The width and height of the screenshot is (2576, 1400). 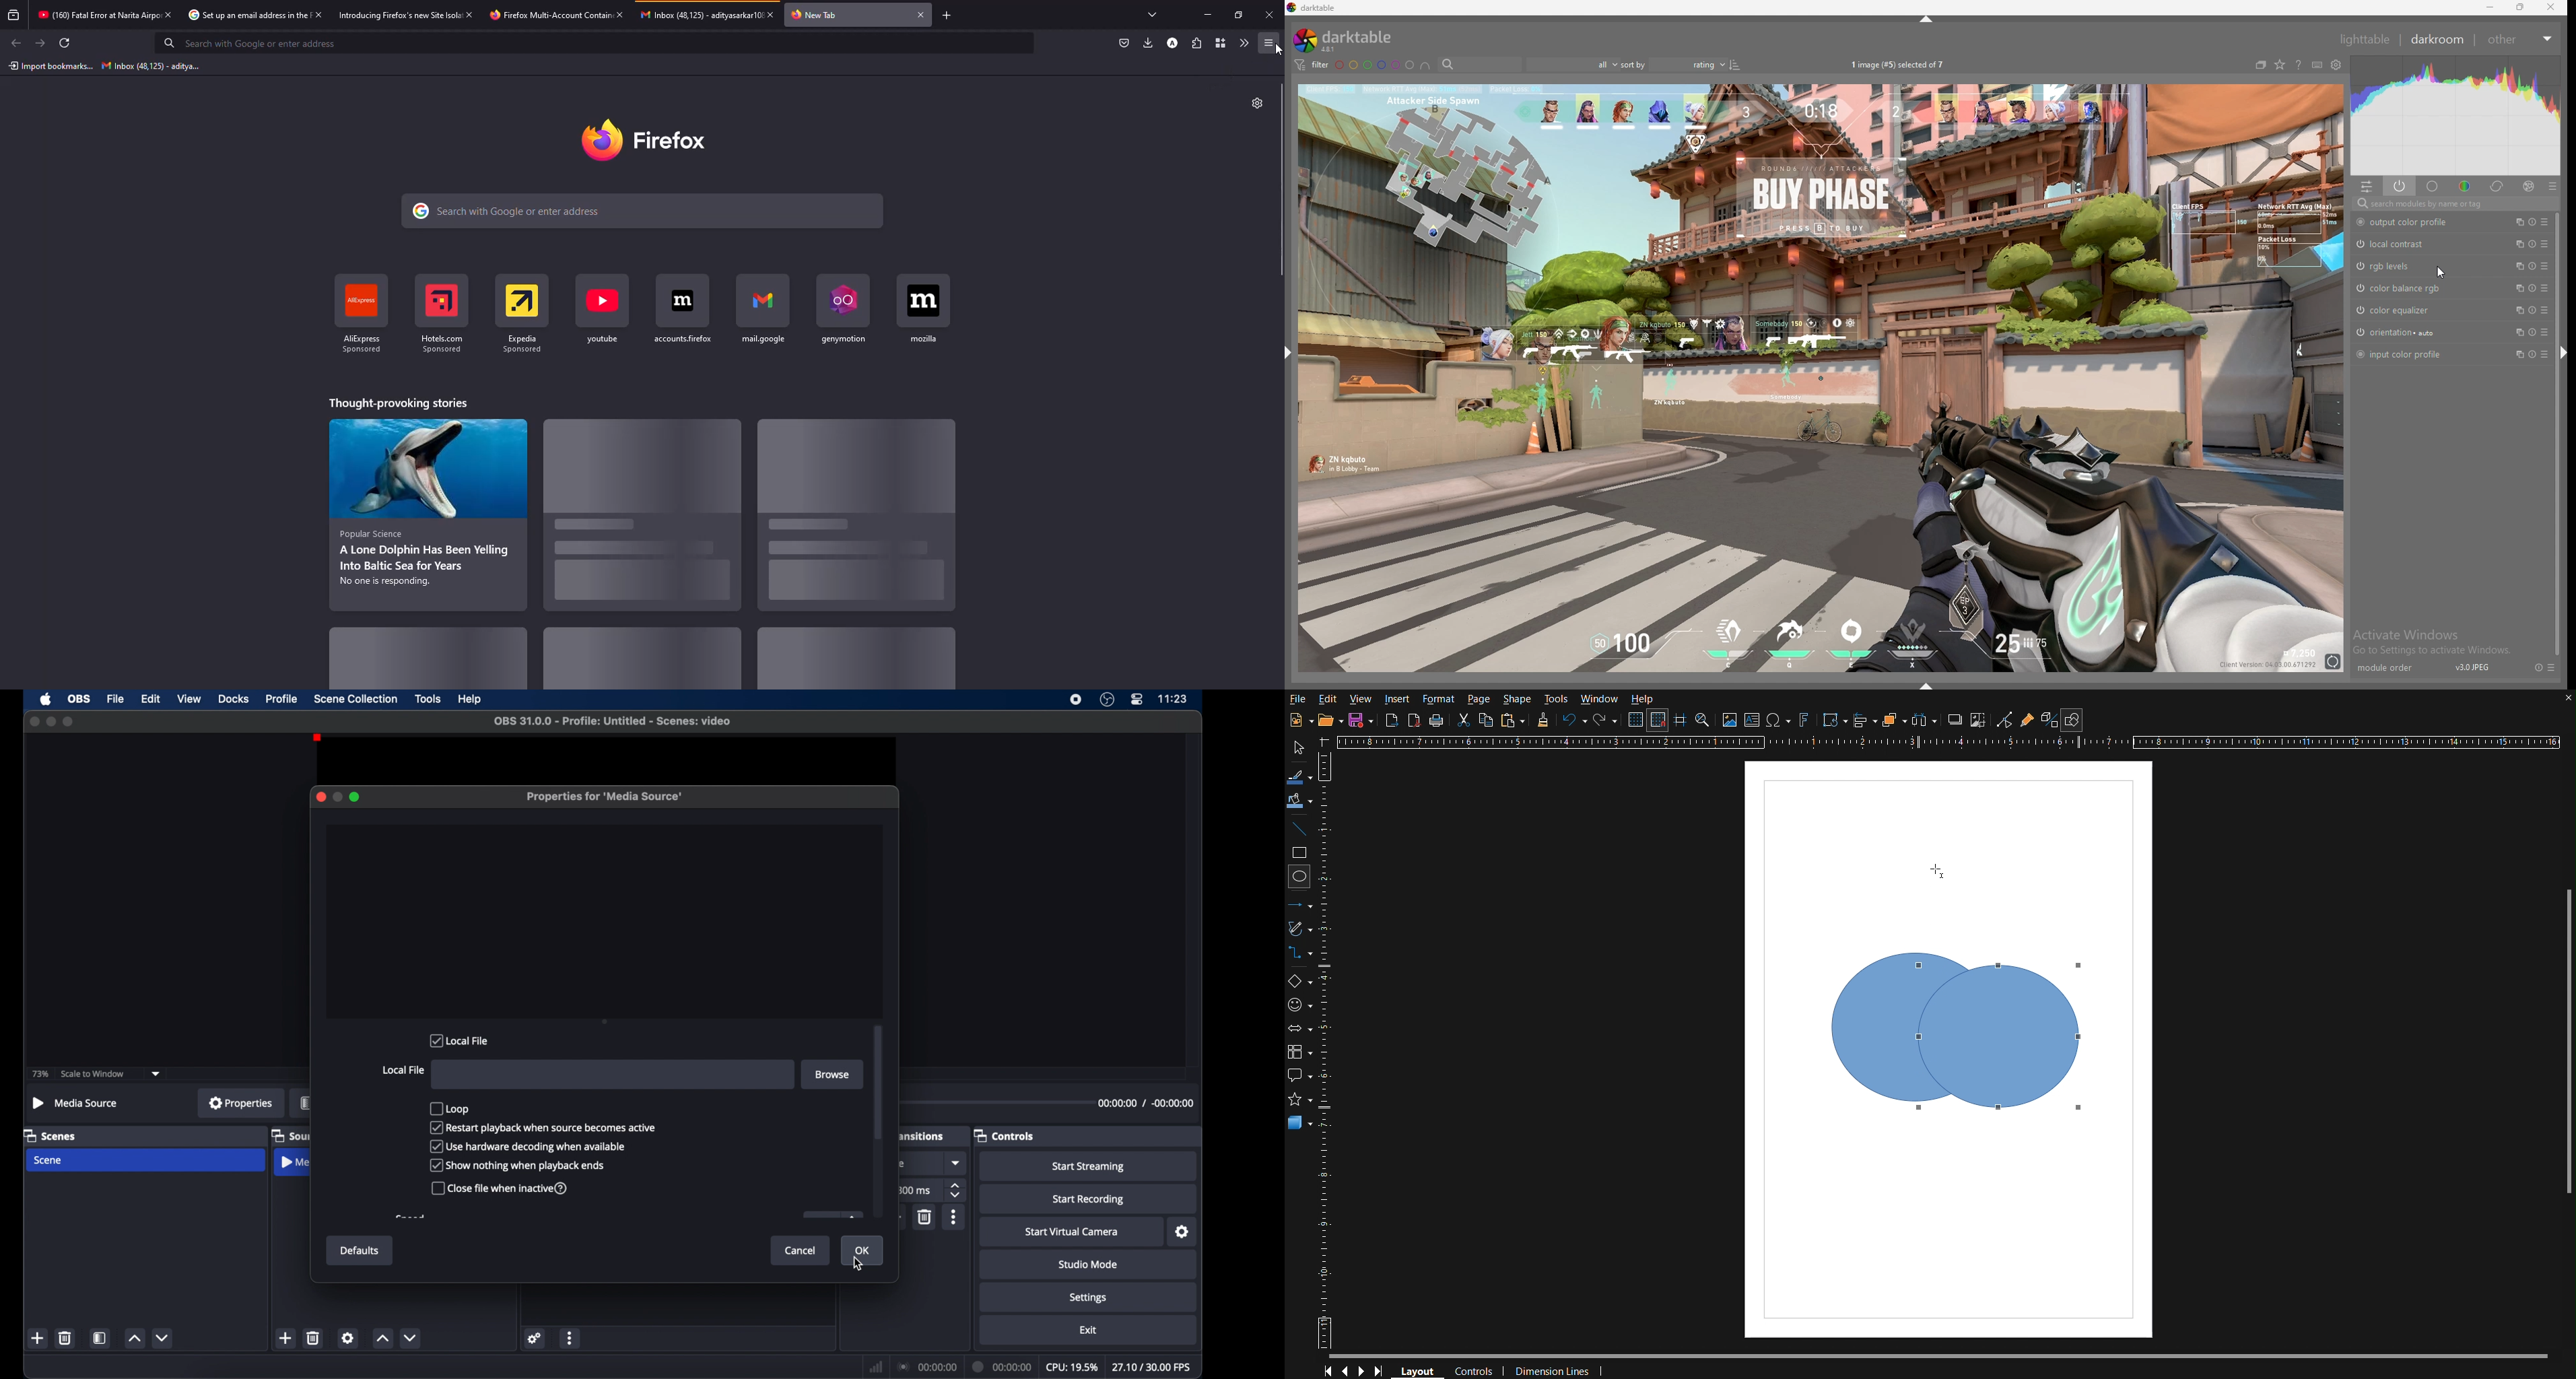 What do you see at coordinates (2072, 720) in the screenshot?
I see `Show Draw Functions` at bounding box center [2072, 720].